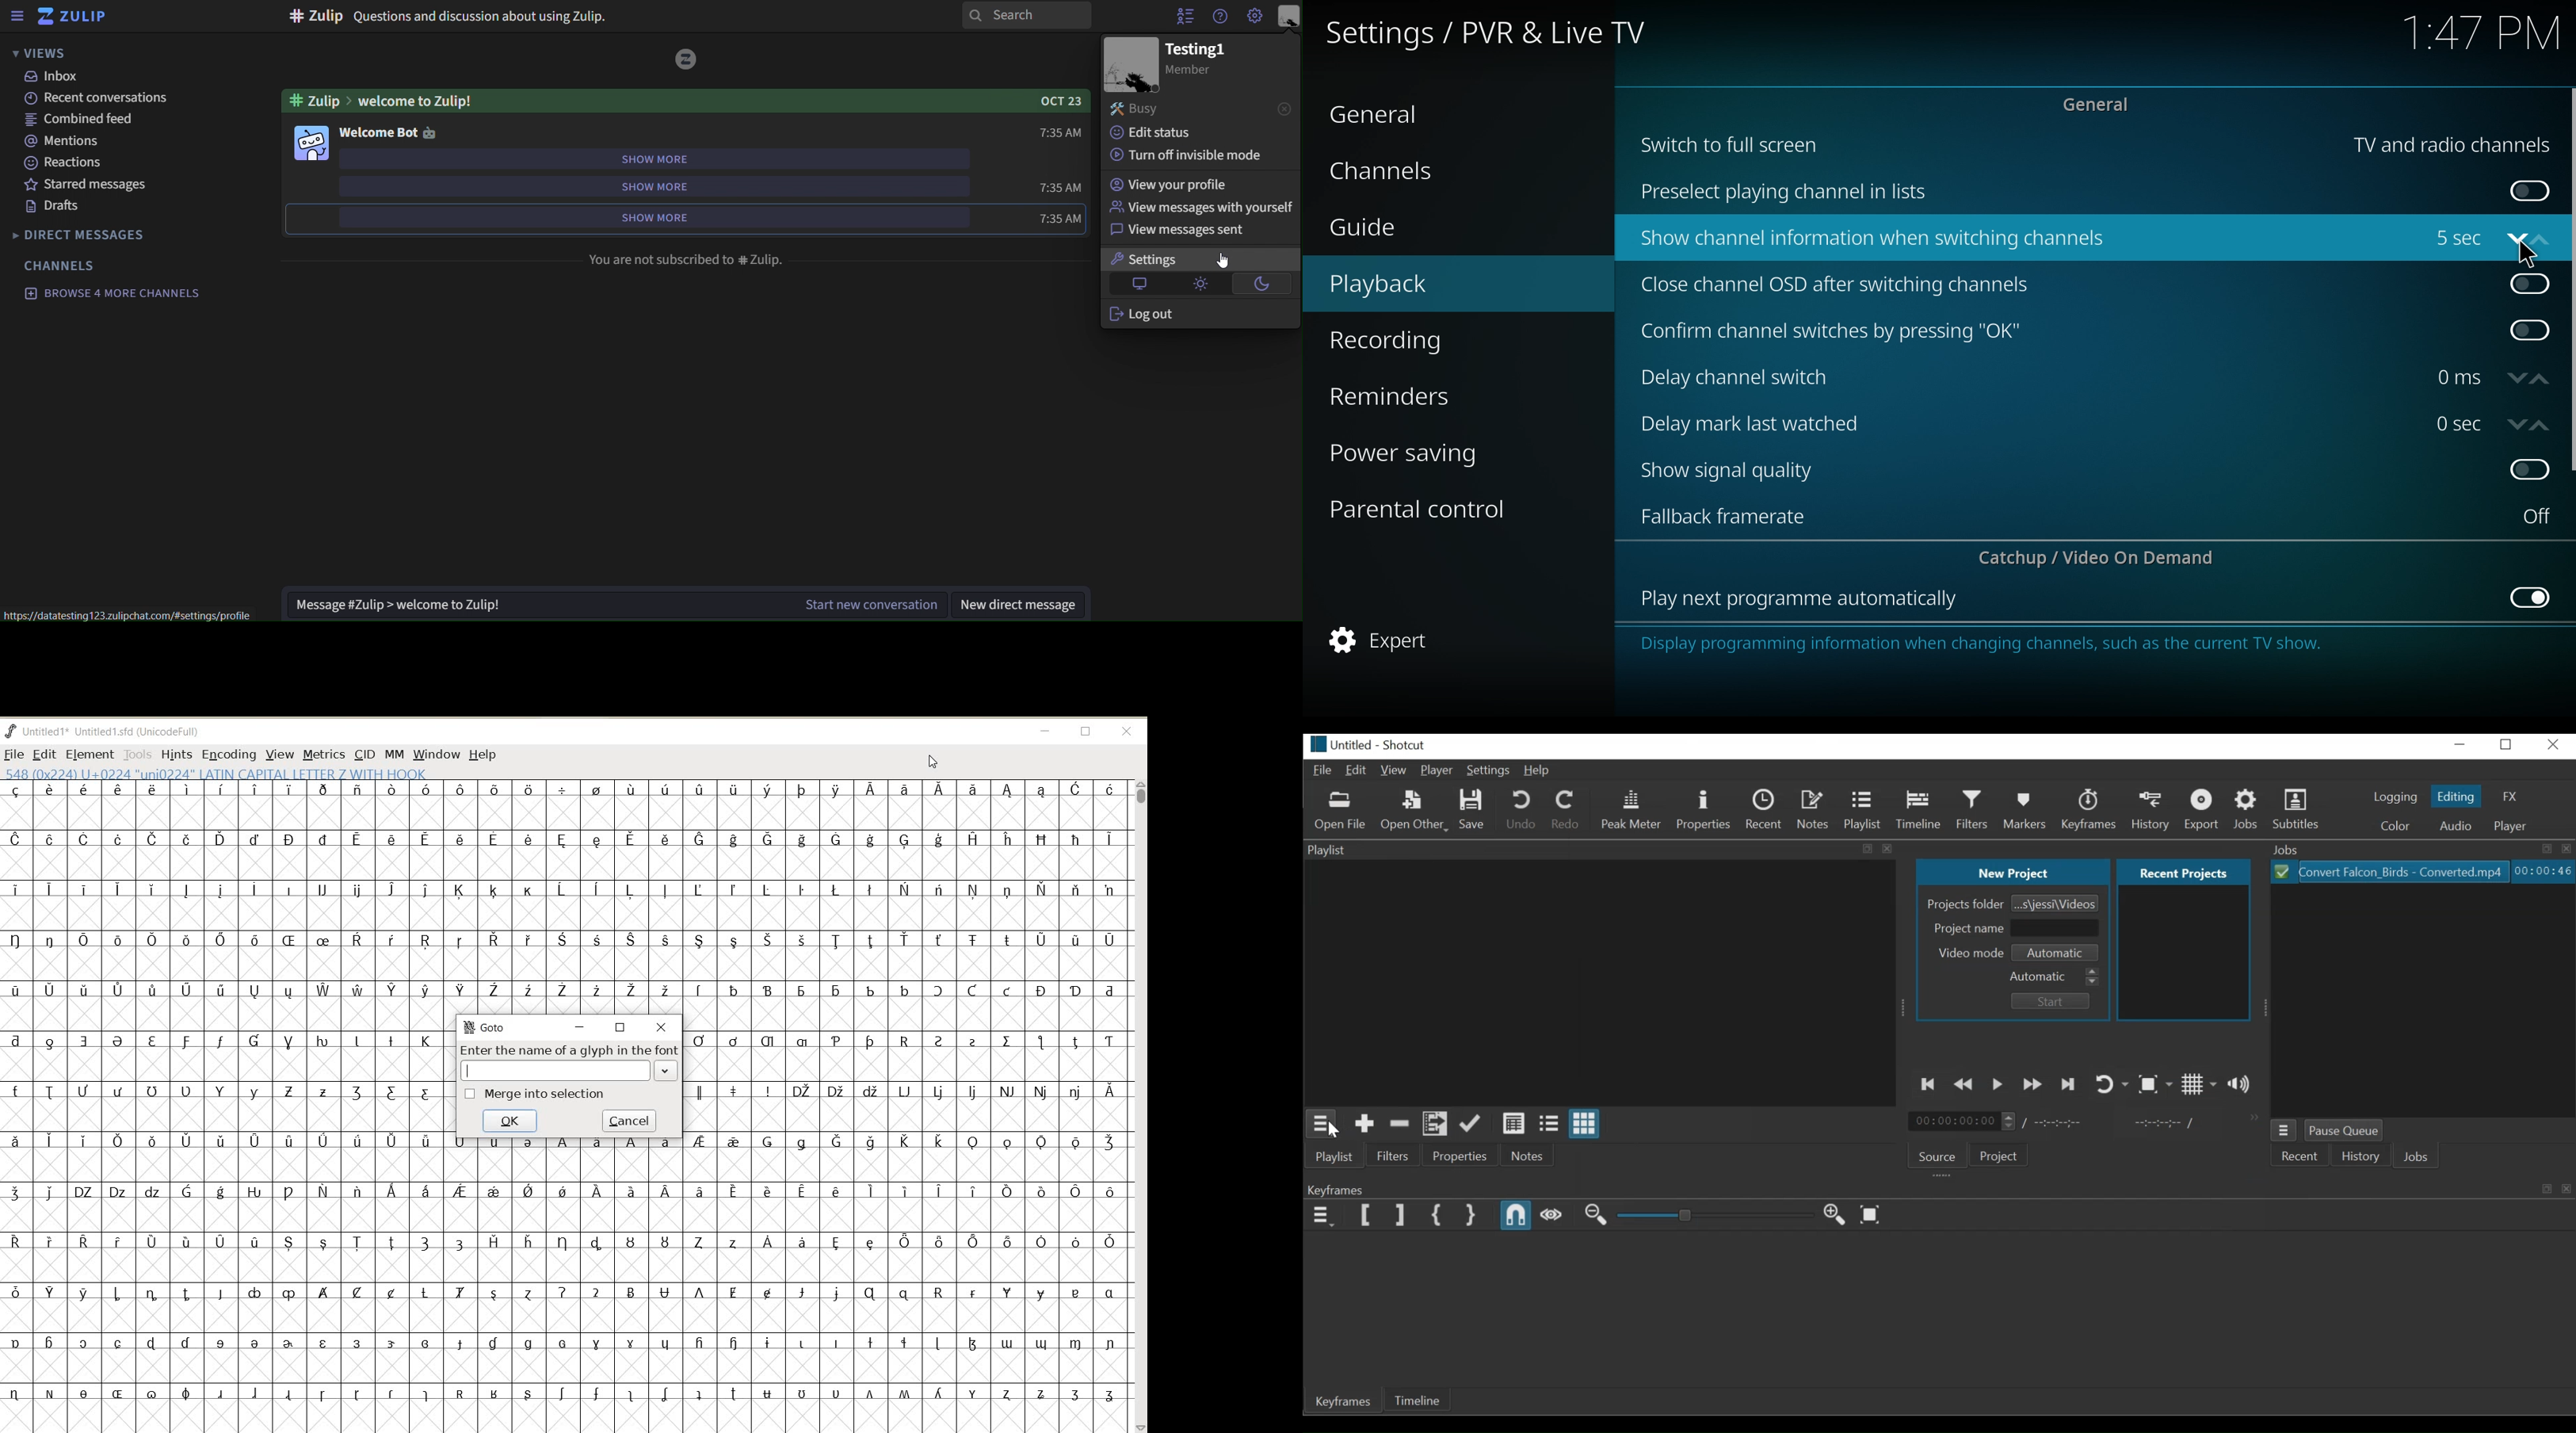 The width and height of the screenshot is (2576, 1456). Describe the element at coordinates (2185, 872) in the screenshot. I see `Recent projects Tab` at that location.